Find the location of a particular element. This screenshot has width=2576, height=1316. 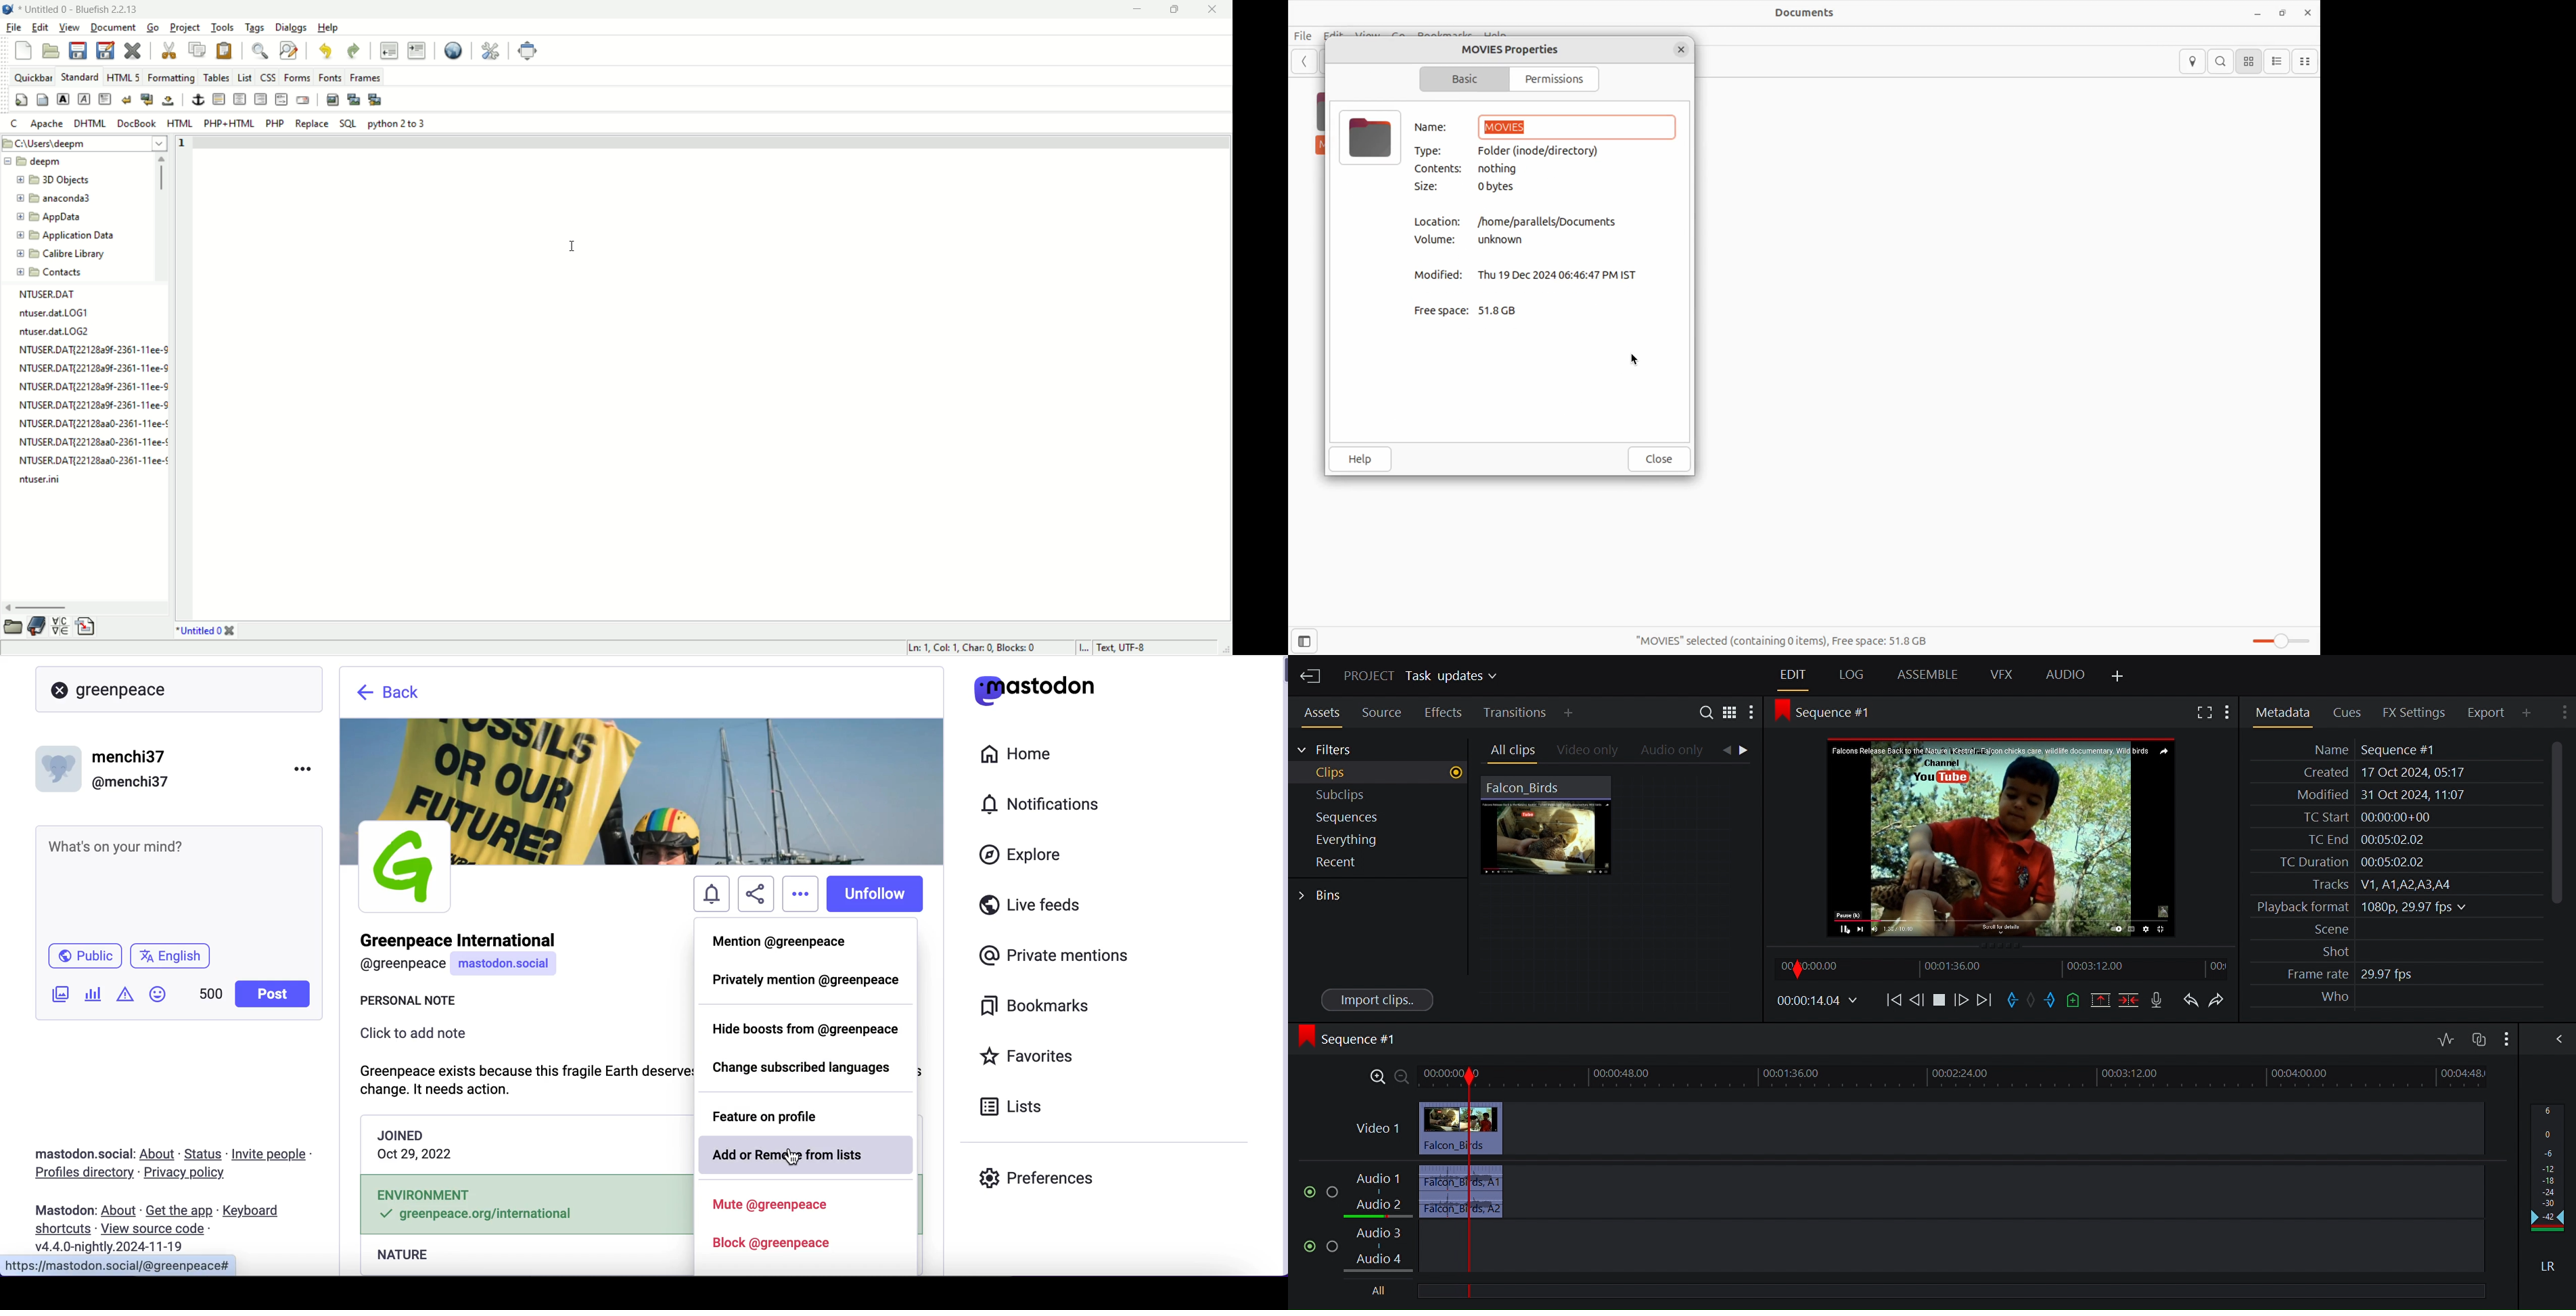

Shot is located at coordinates (2327, 951).